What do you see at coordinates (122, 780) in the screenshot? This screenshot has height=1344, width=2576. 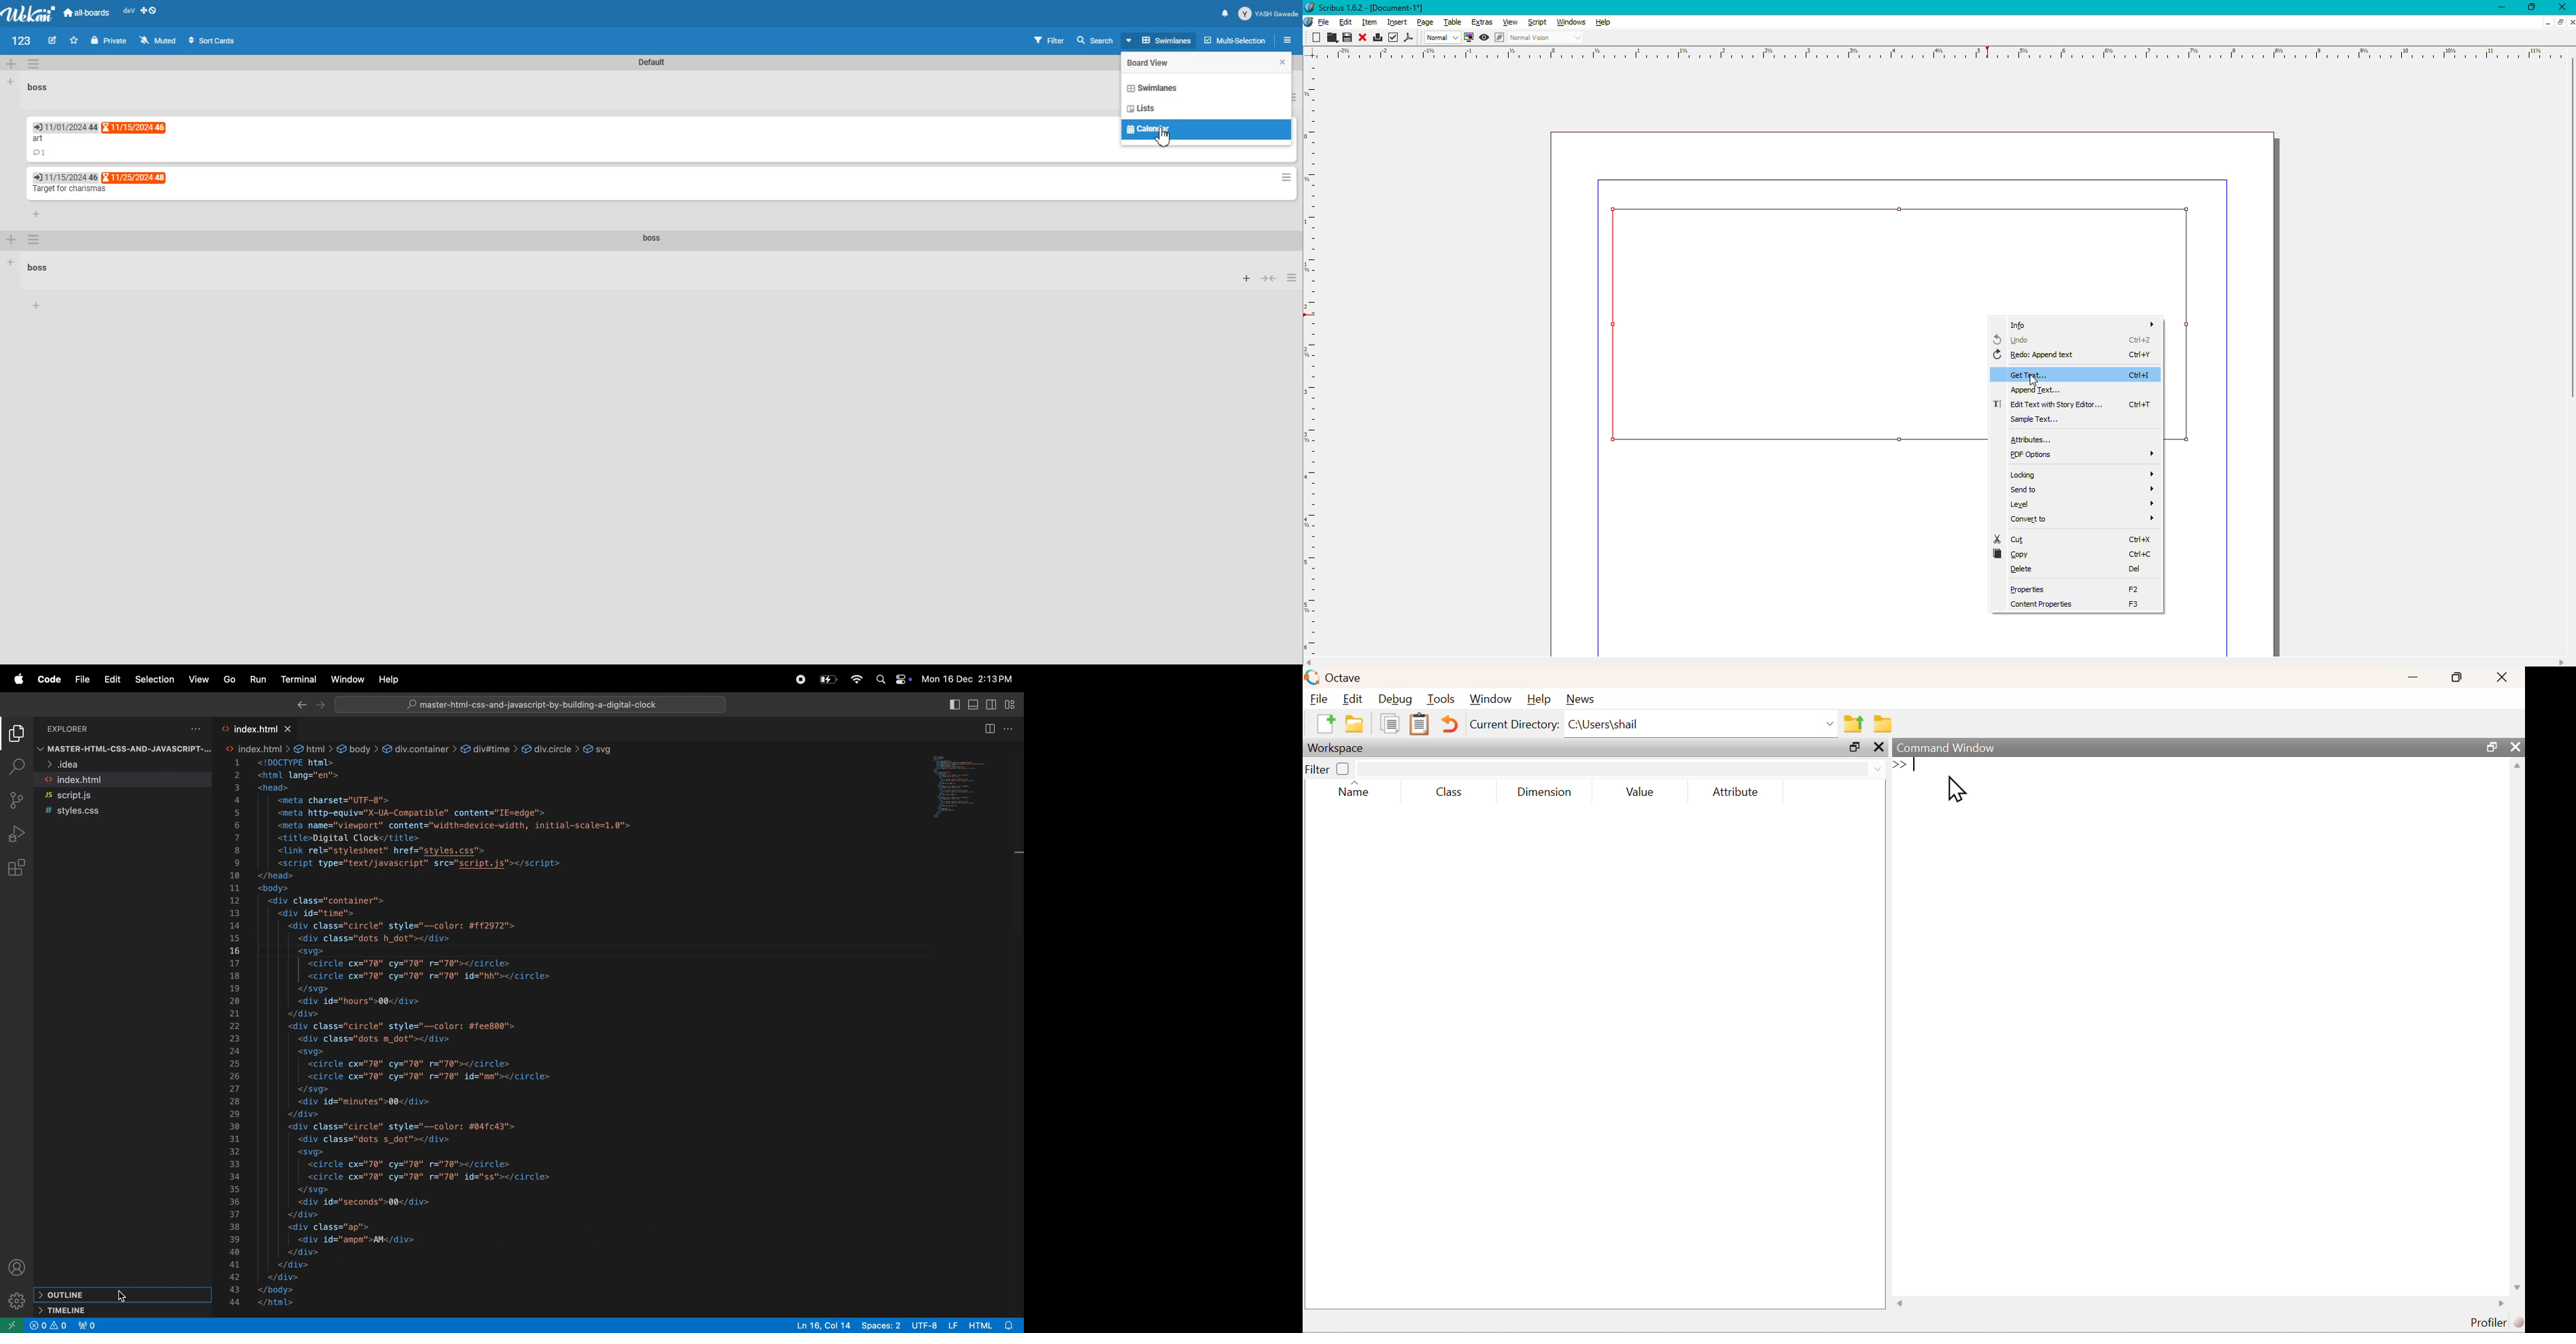 I see `index.html` at bounding box center [122, 780].